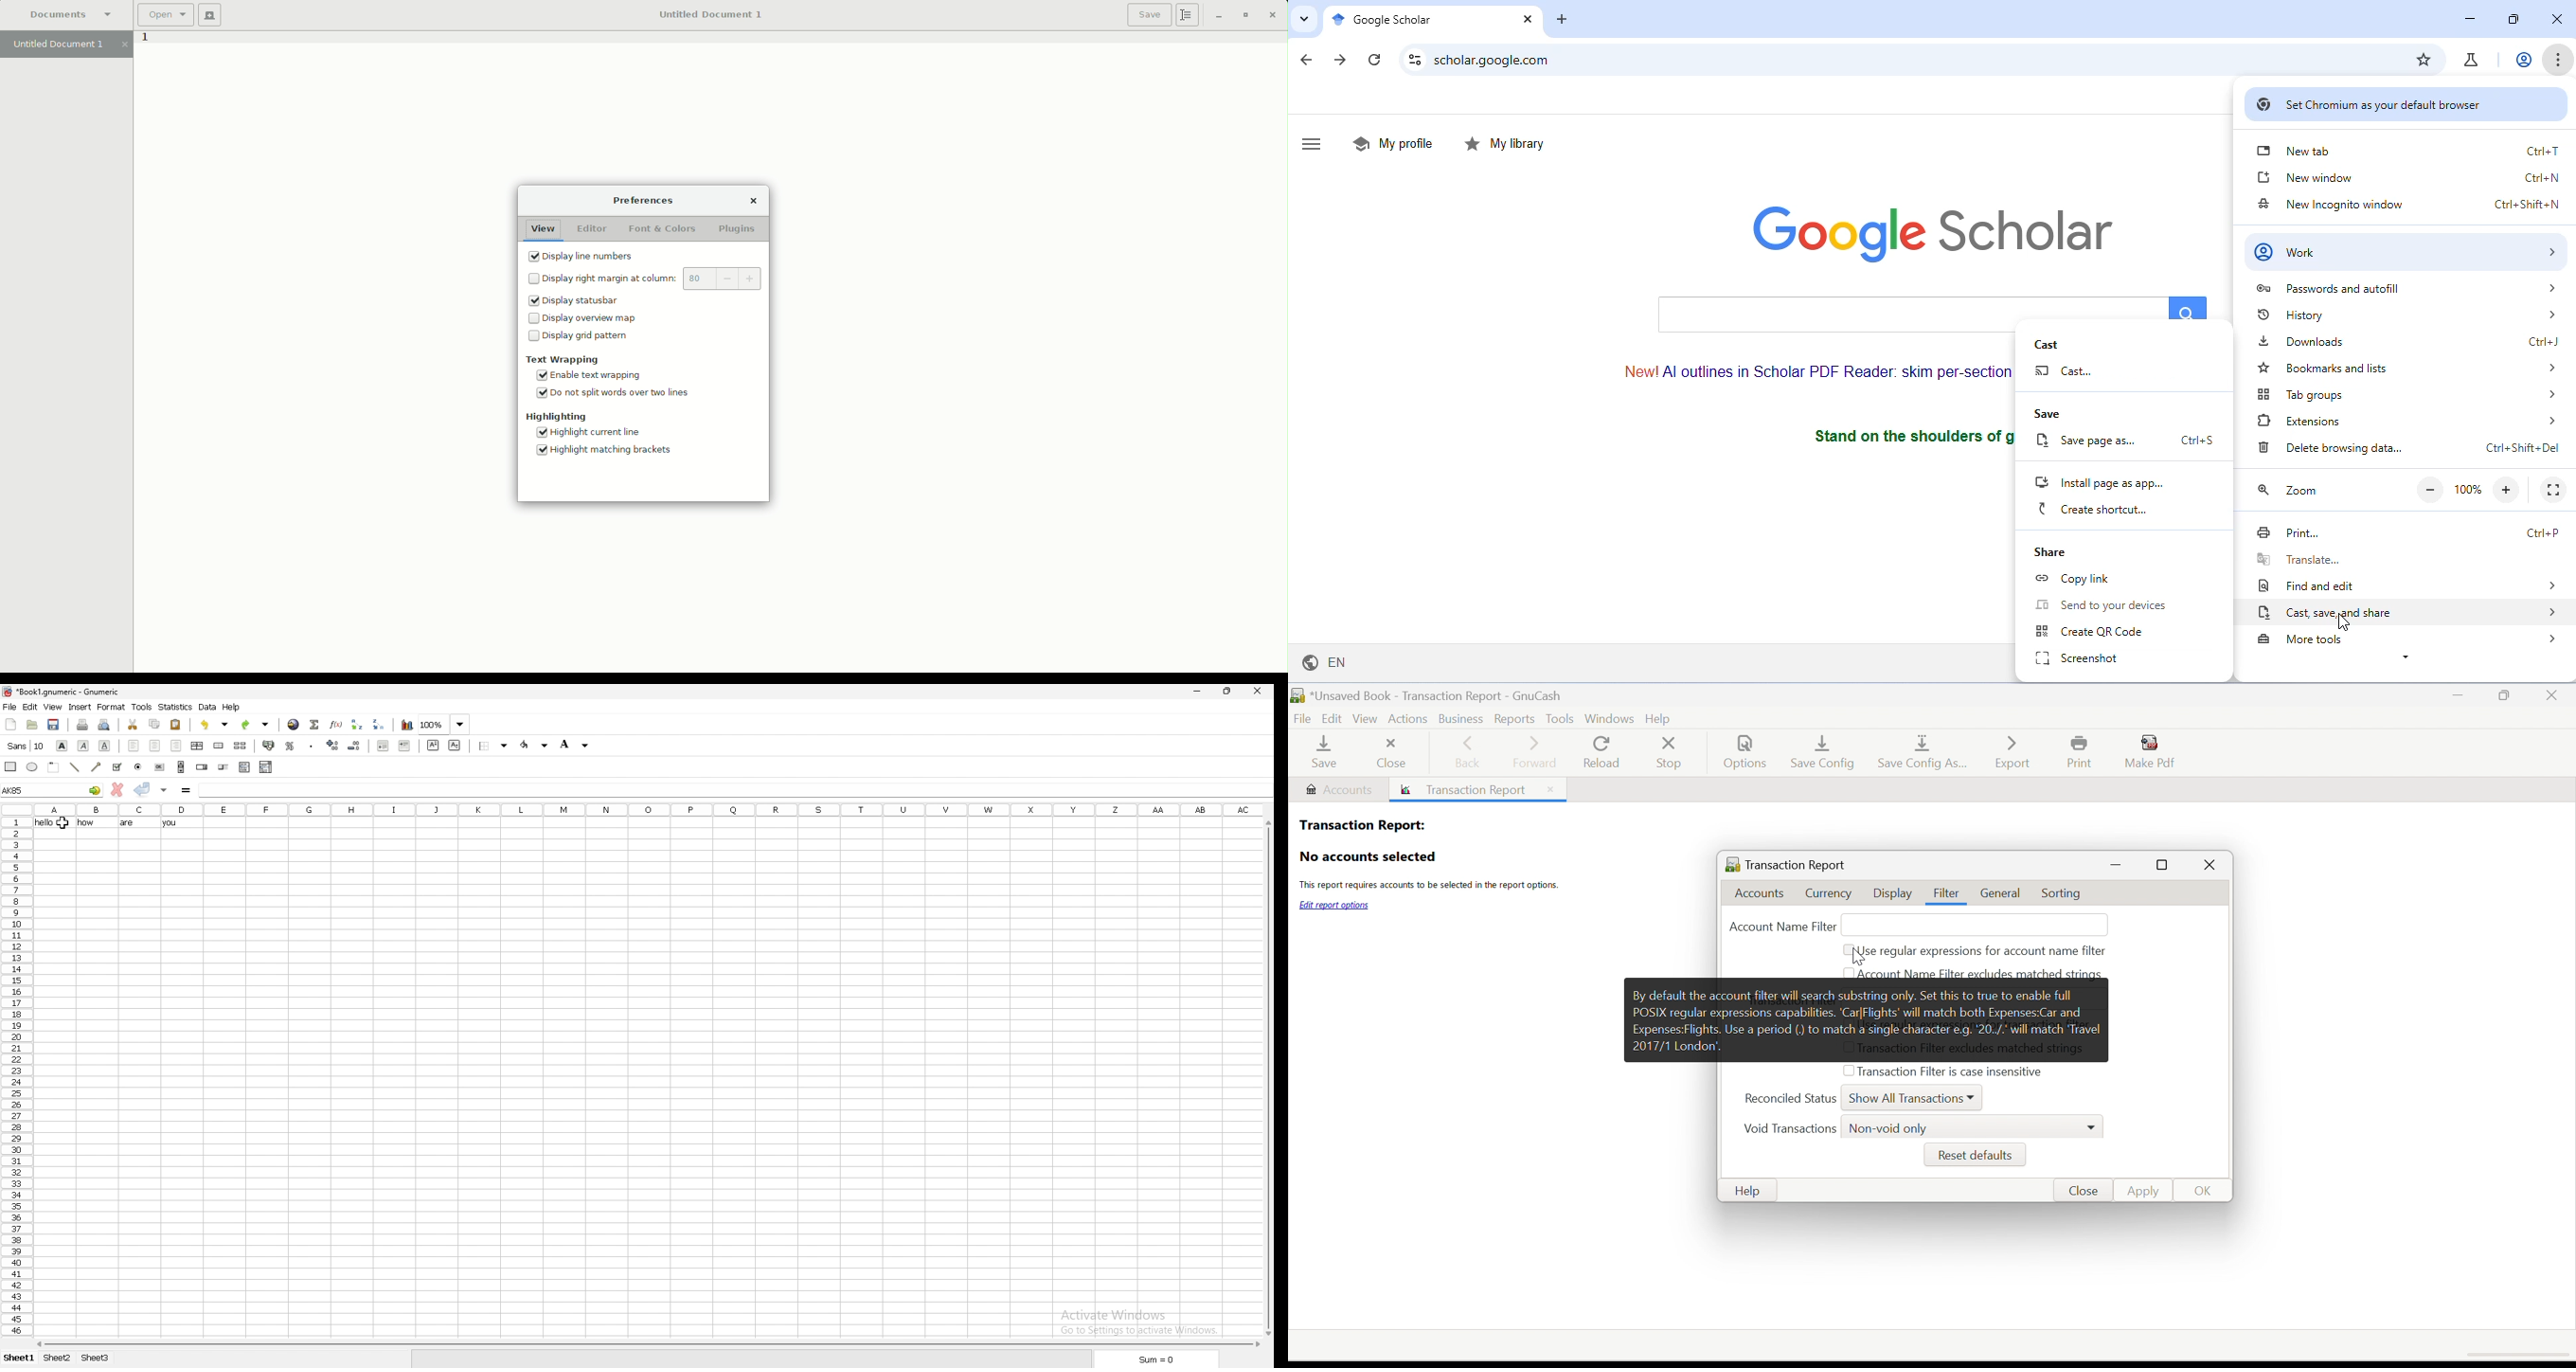 Image resolution: width=2576 pixels, height=1372 pixels. Describe the element at coordinates (198, 745) in the screenshot. I see `centre horizontally` at that location.